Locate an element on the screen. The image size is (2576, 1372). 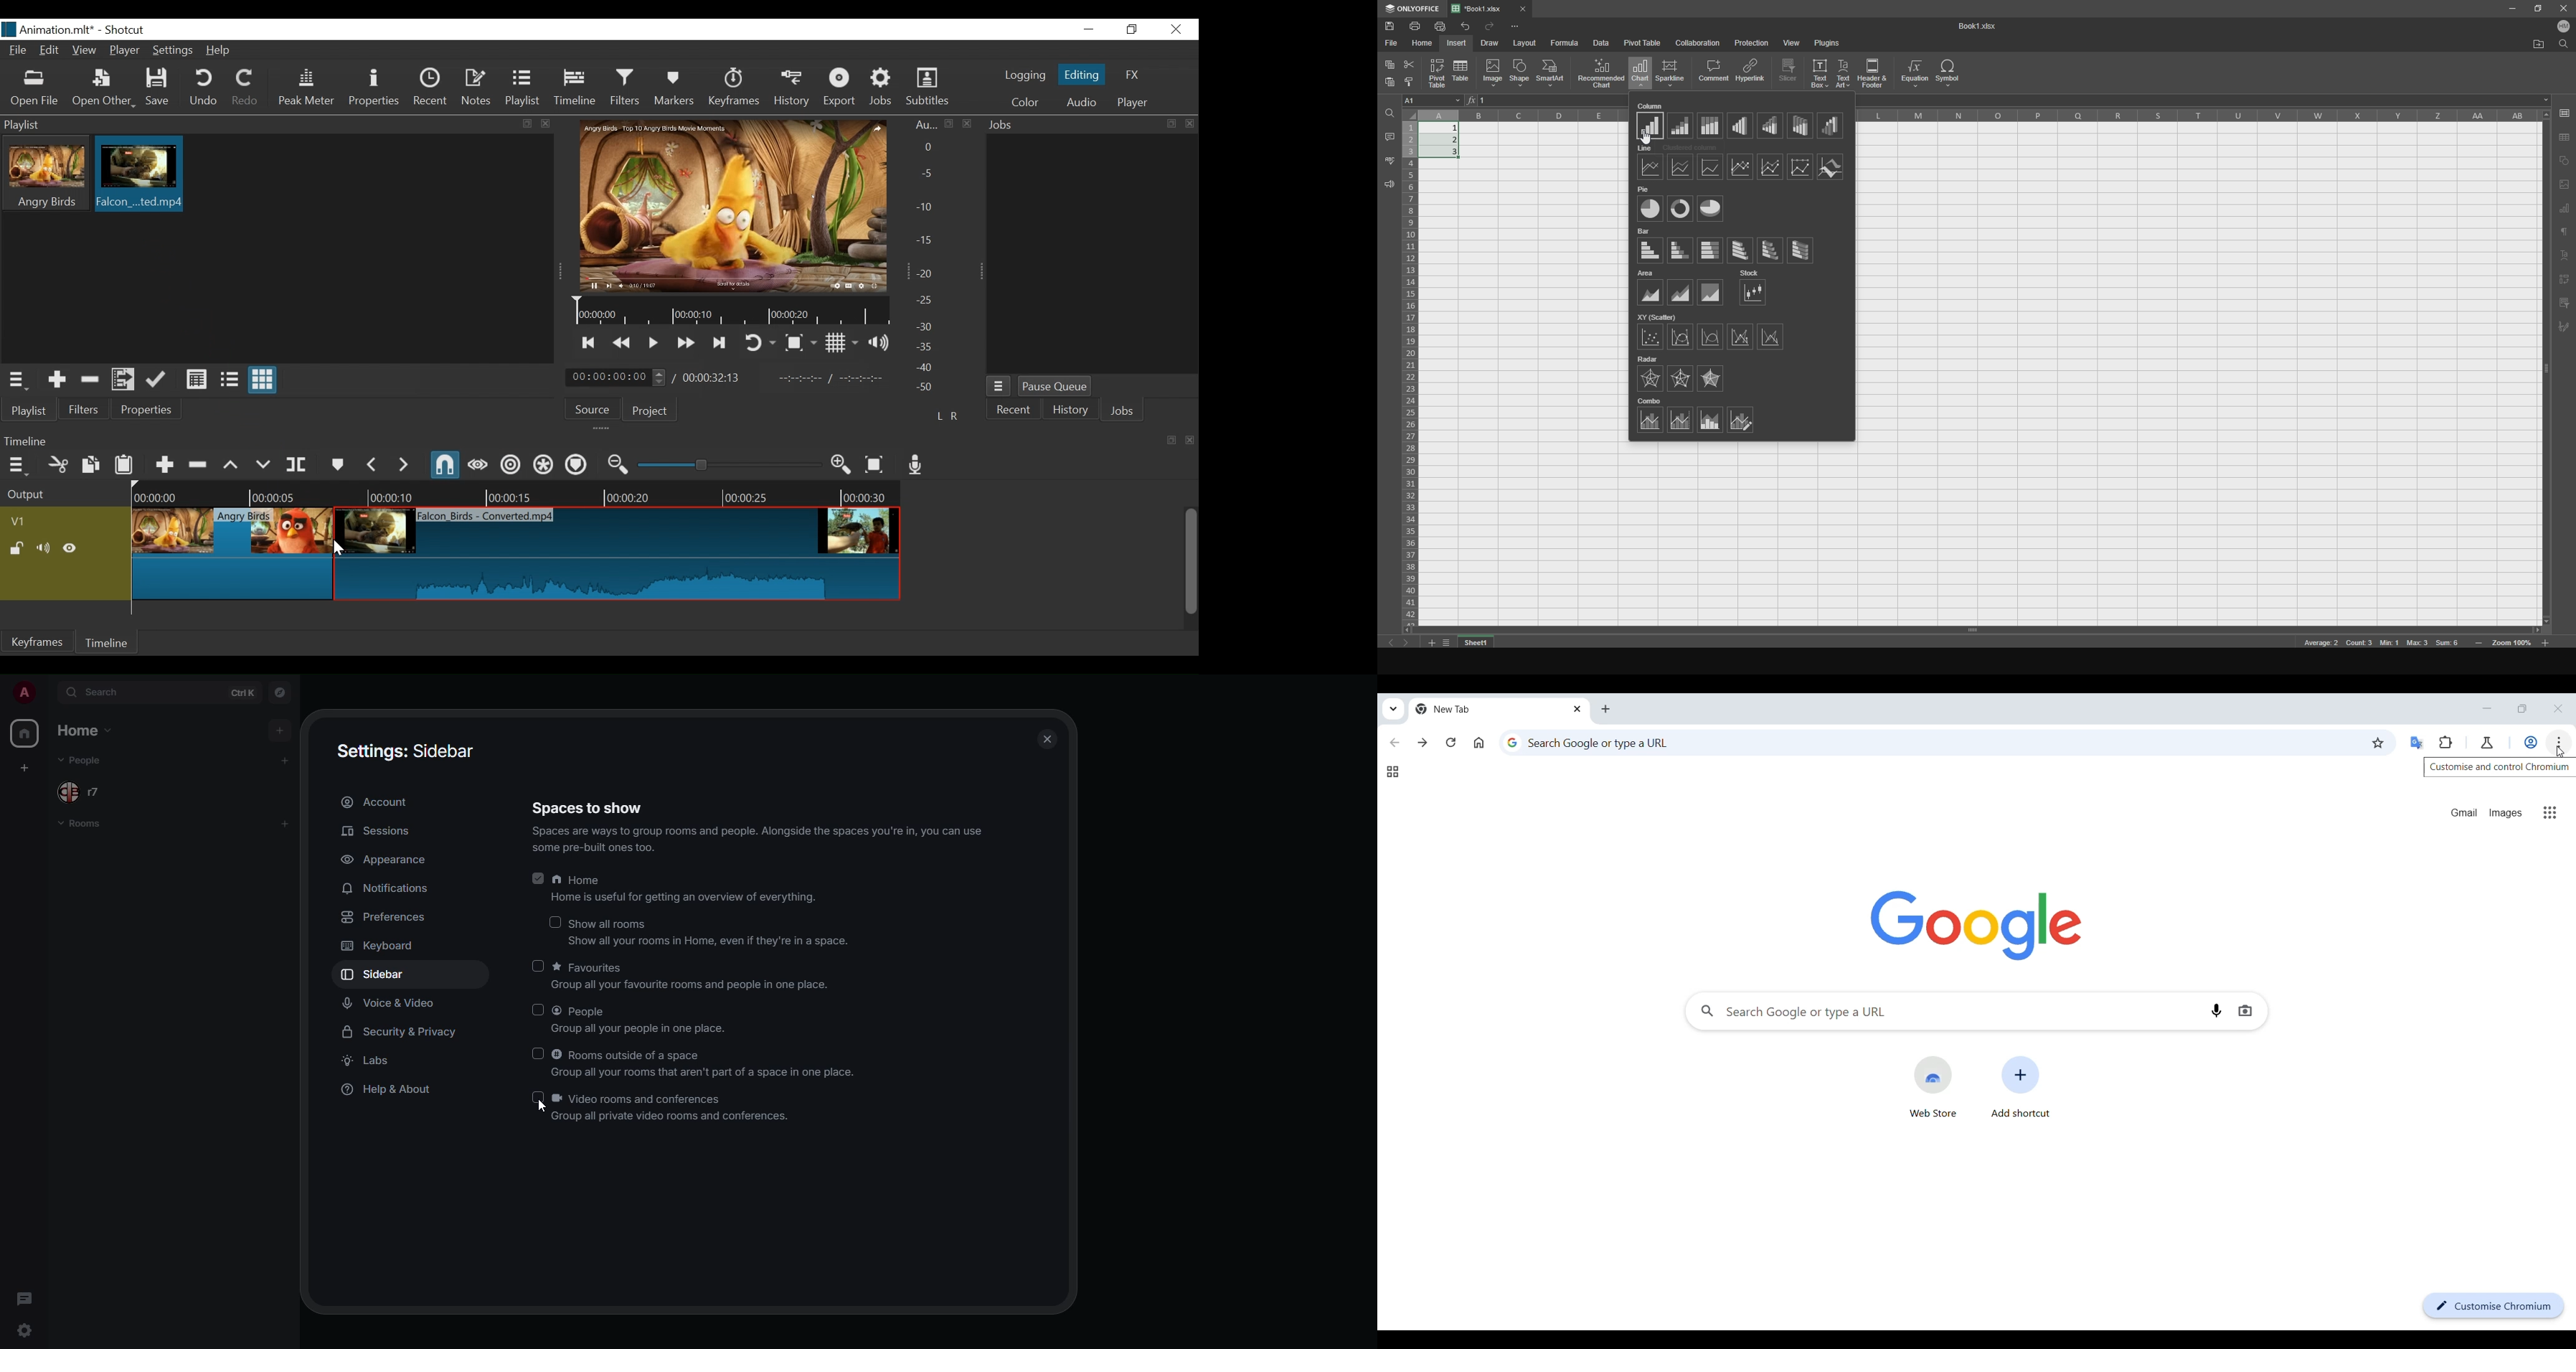
home is located at coordinates (1424, 44).